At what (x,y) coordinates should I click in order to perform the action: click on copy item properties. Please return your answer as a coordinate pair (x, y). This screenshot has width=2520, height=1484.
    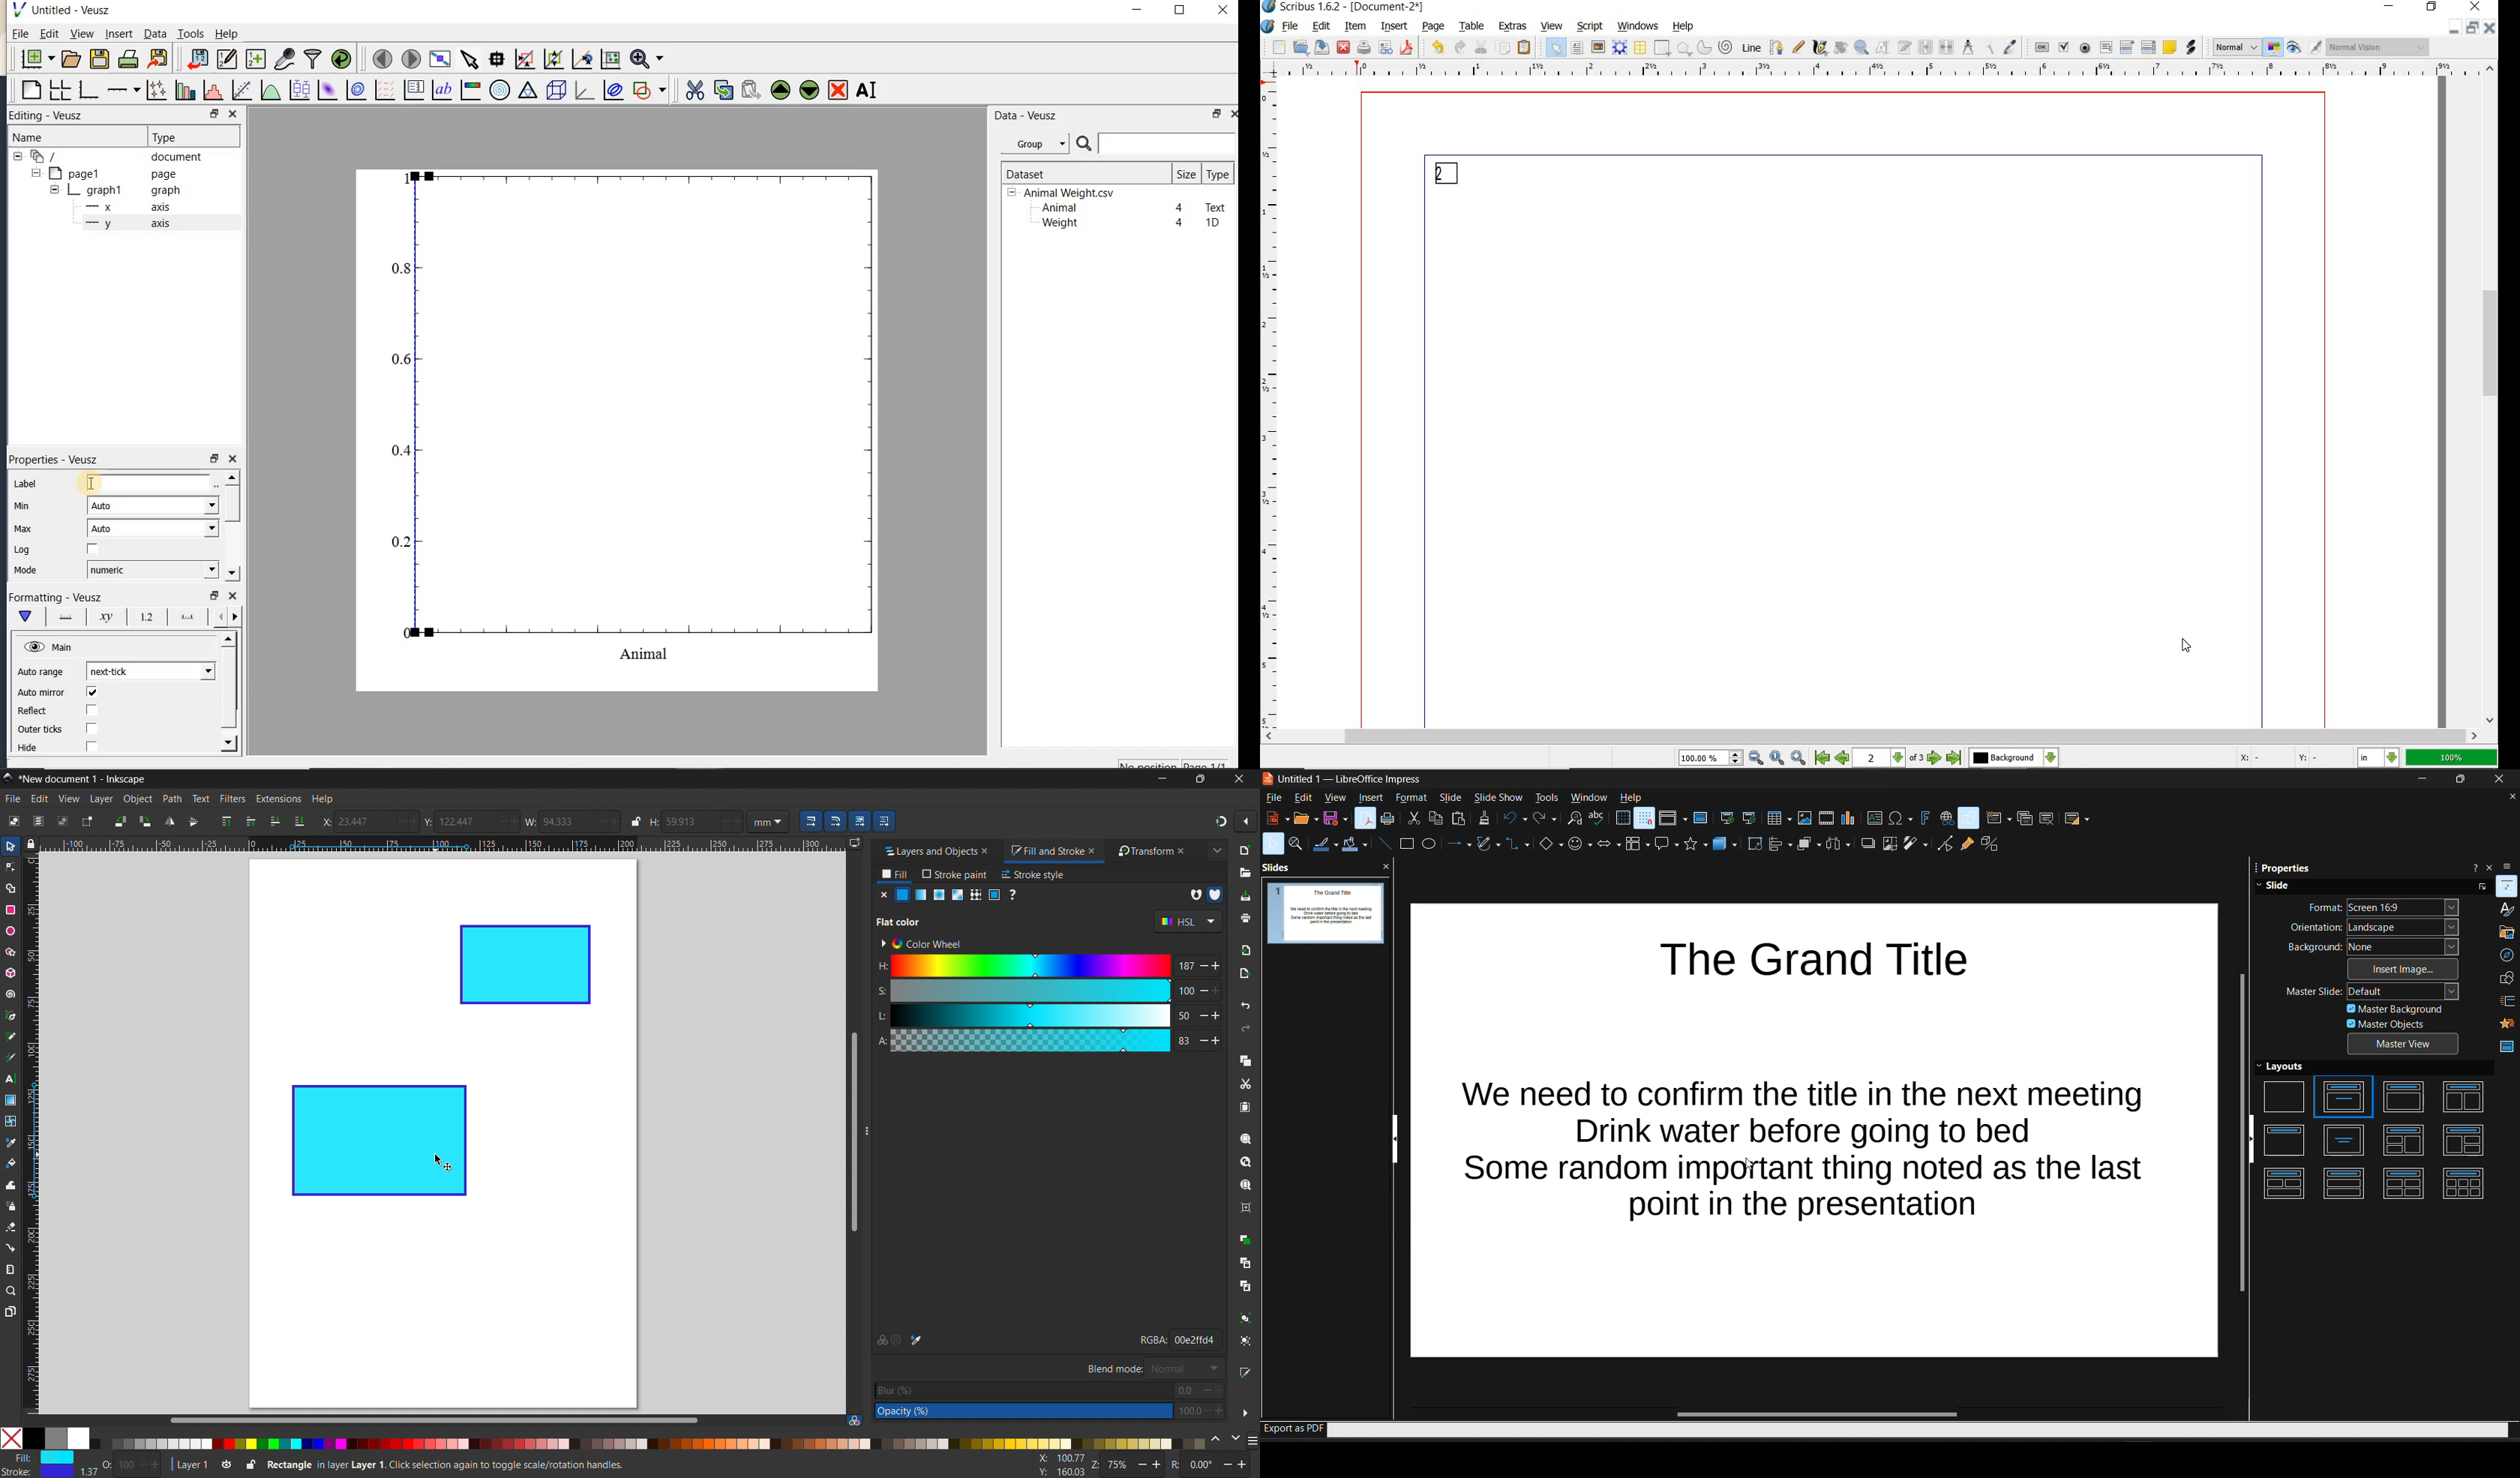
    Looking at the image, I should click on (1990, 49).